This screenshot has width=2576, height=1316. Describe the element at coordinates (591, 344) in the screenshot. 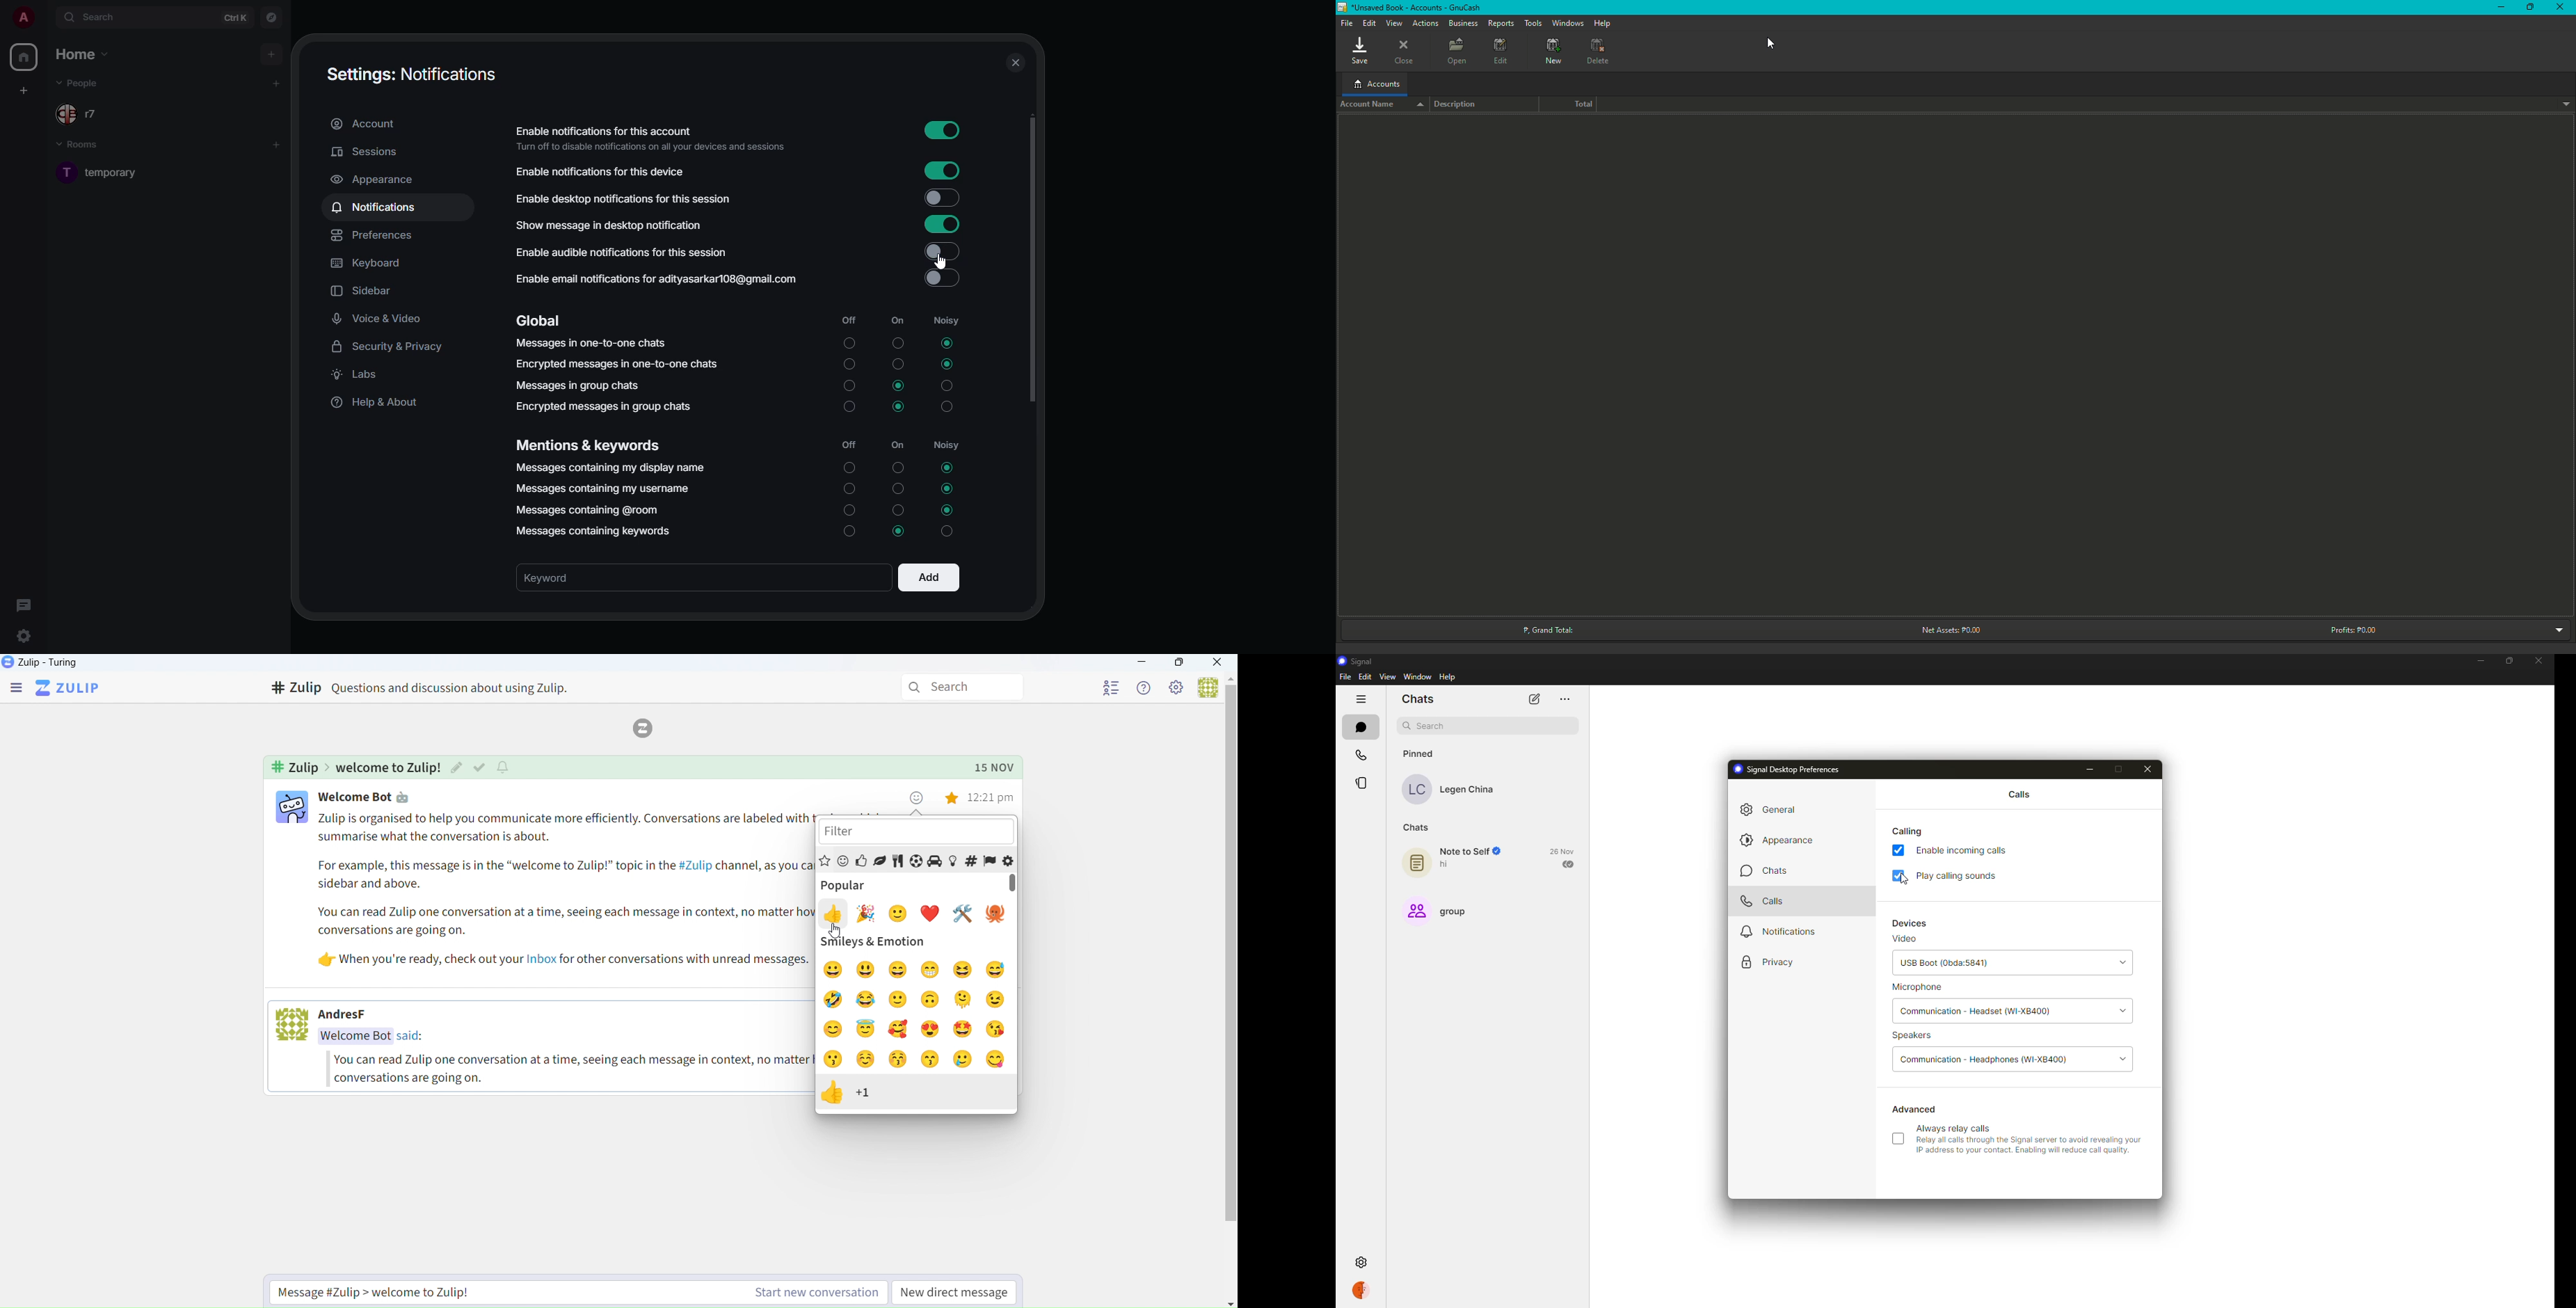

I see `messages in one to one chats` at that location.